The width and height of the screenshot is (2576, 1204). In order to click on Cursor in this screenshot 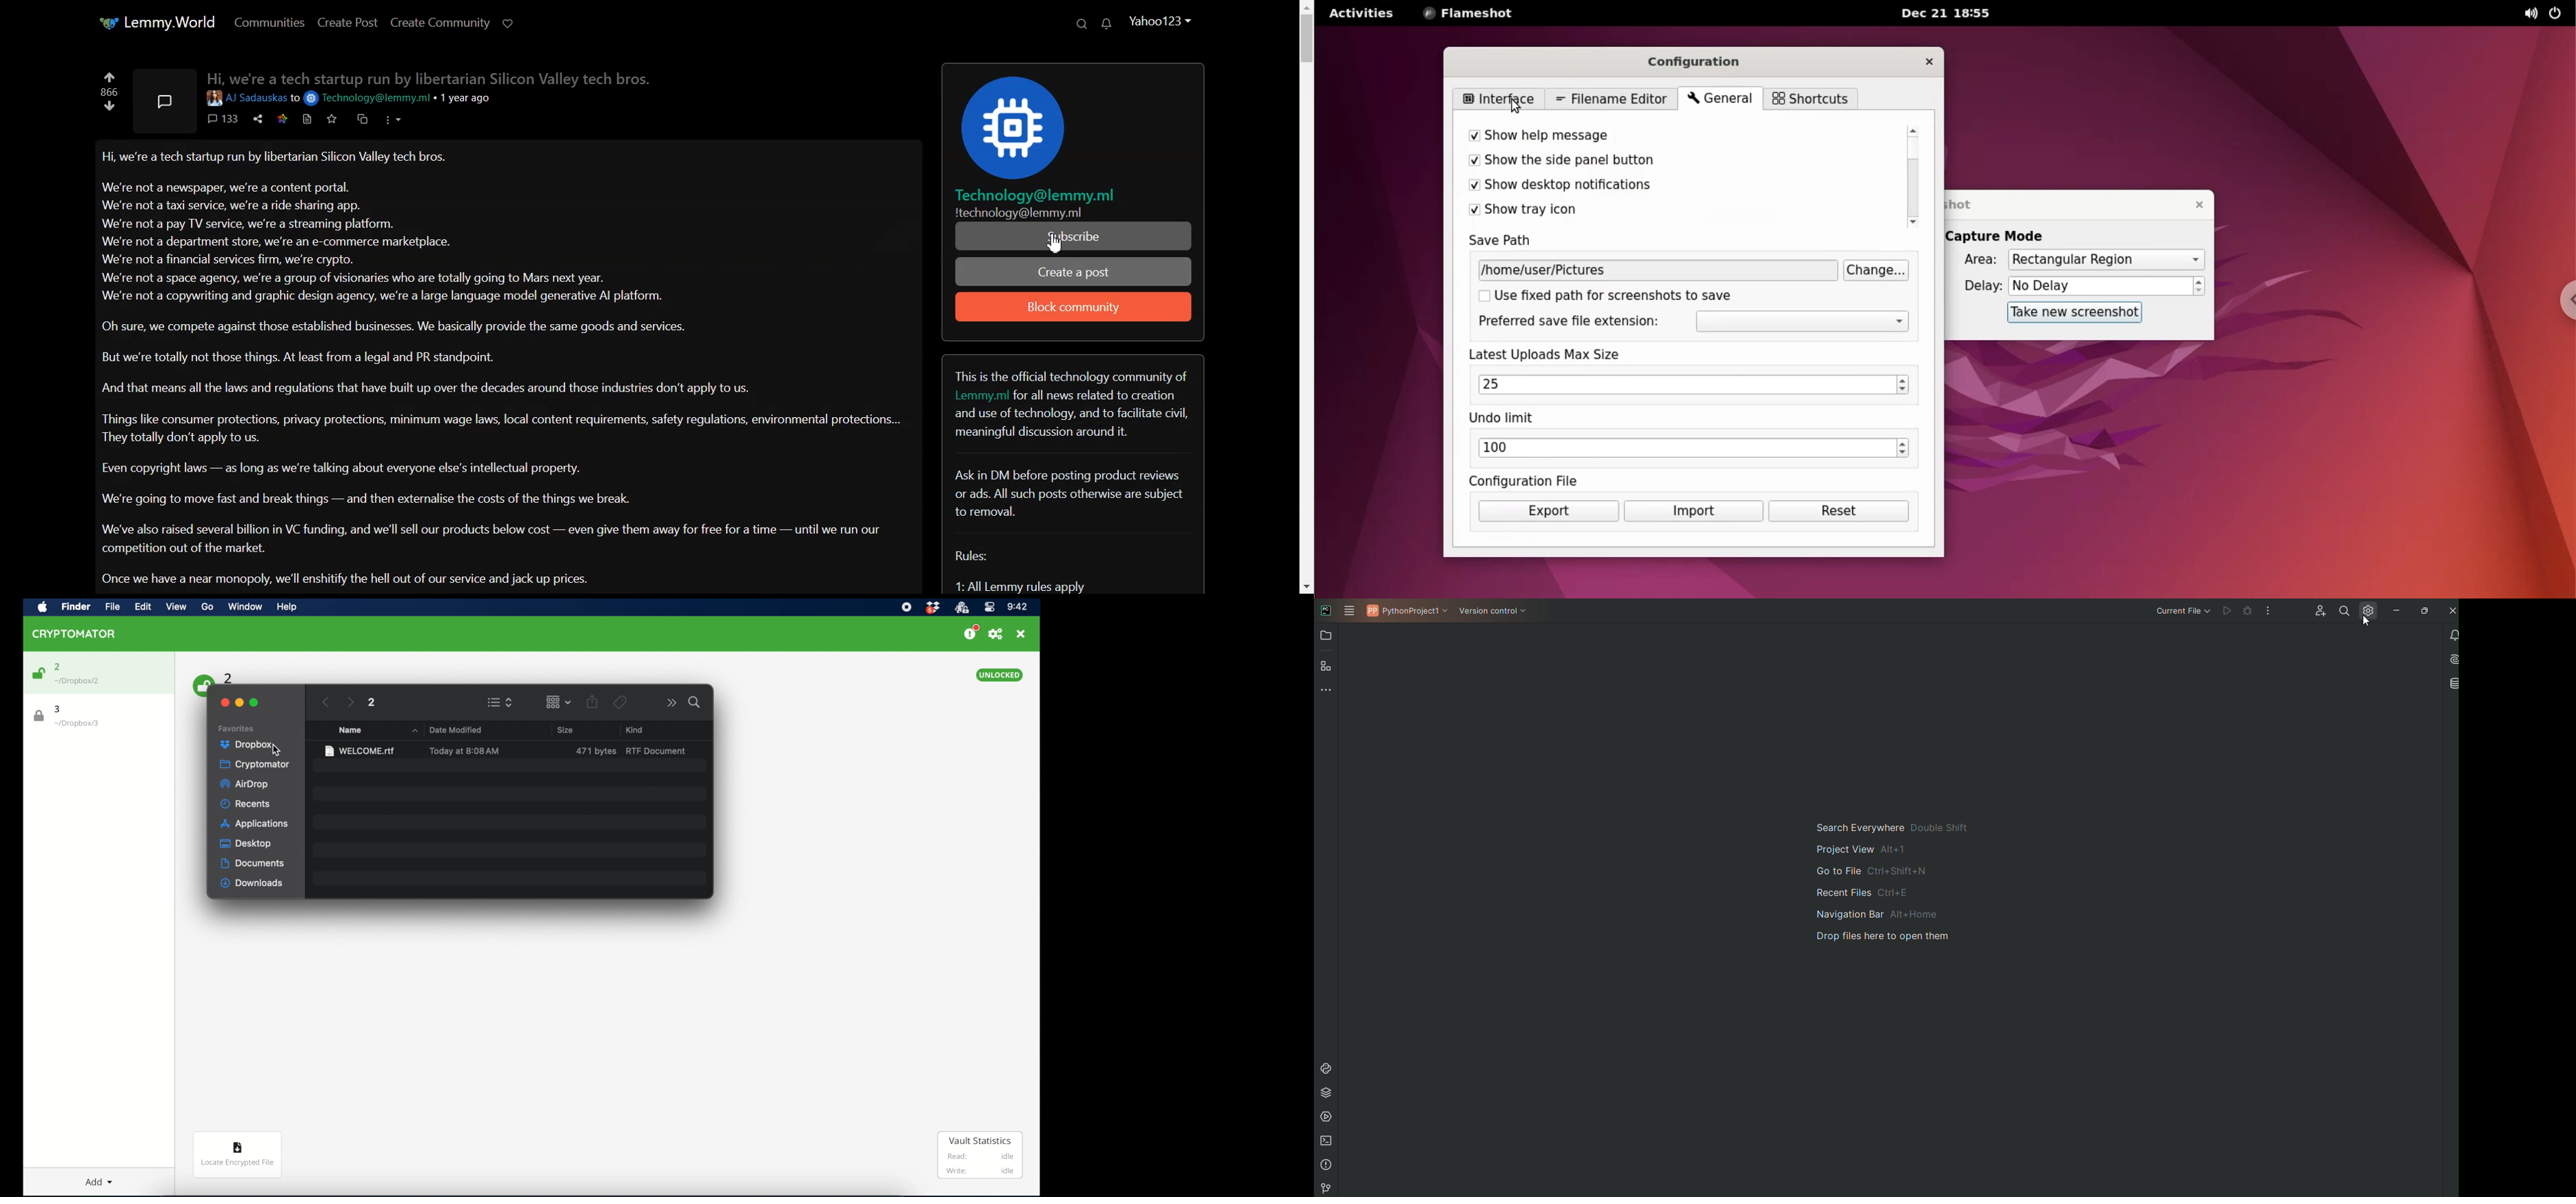, I will do `click(2368, 620)`.